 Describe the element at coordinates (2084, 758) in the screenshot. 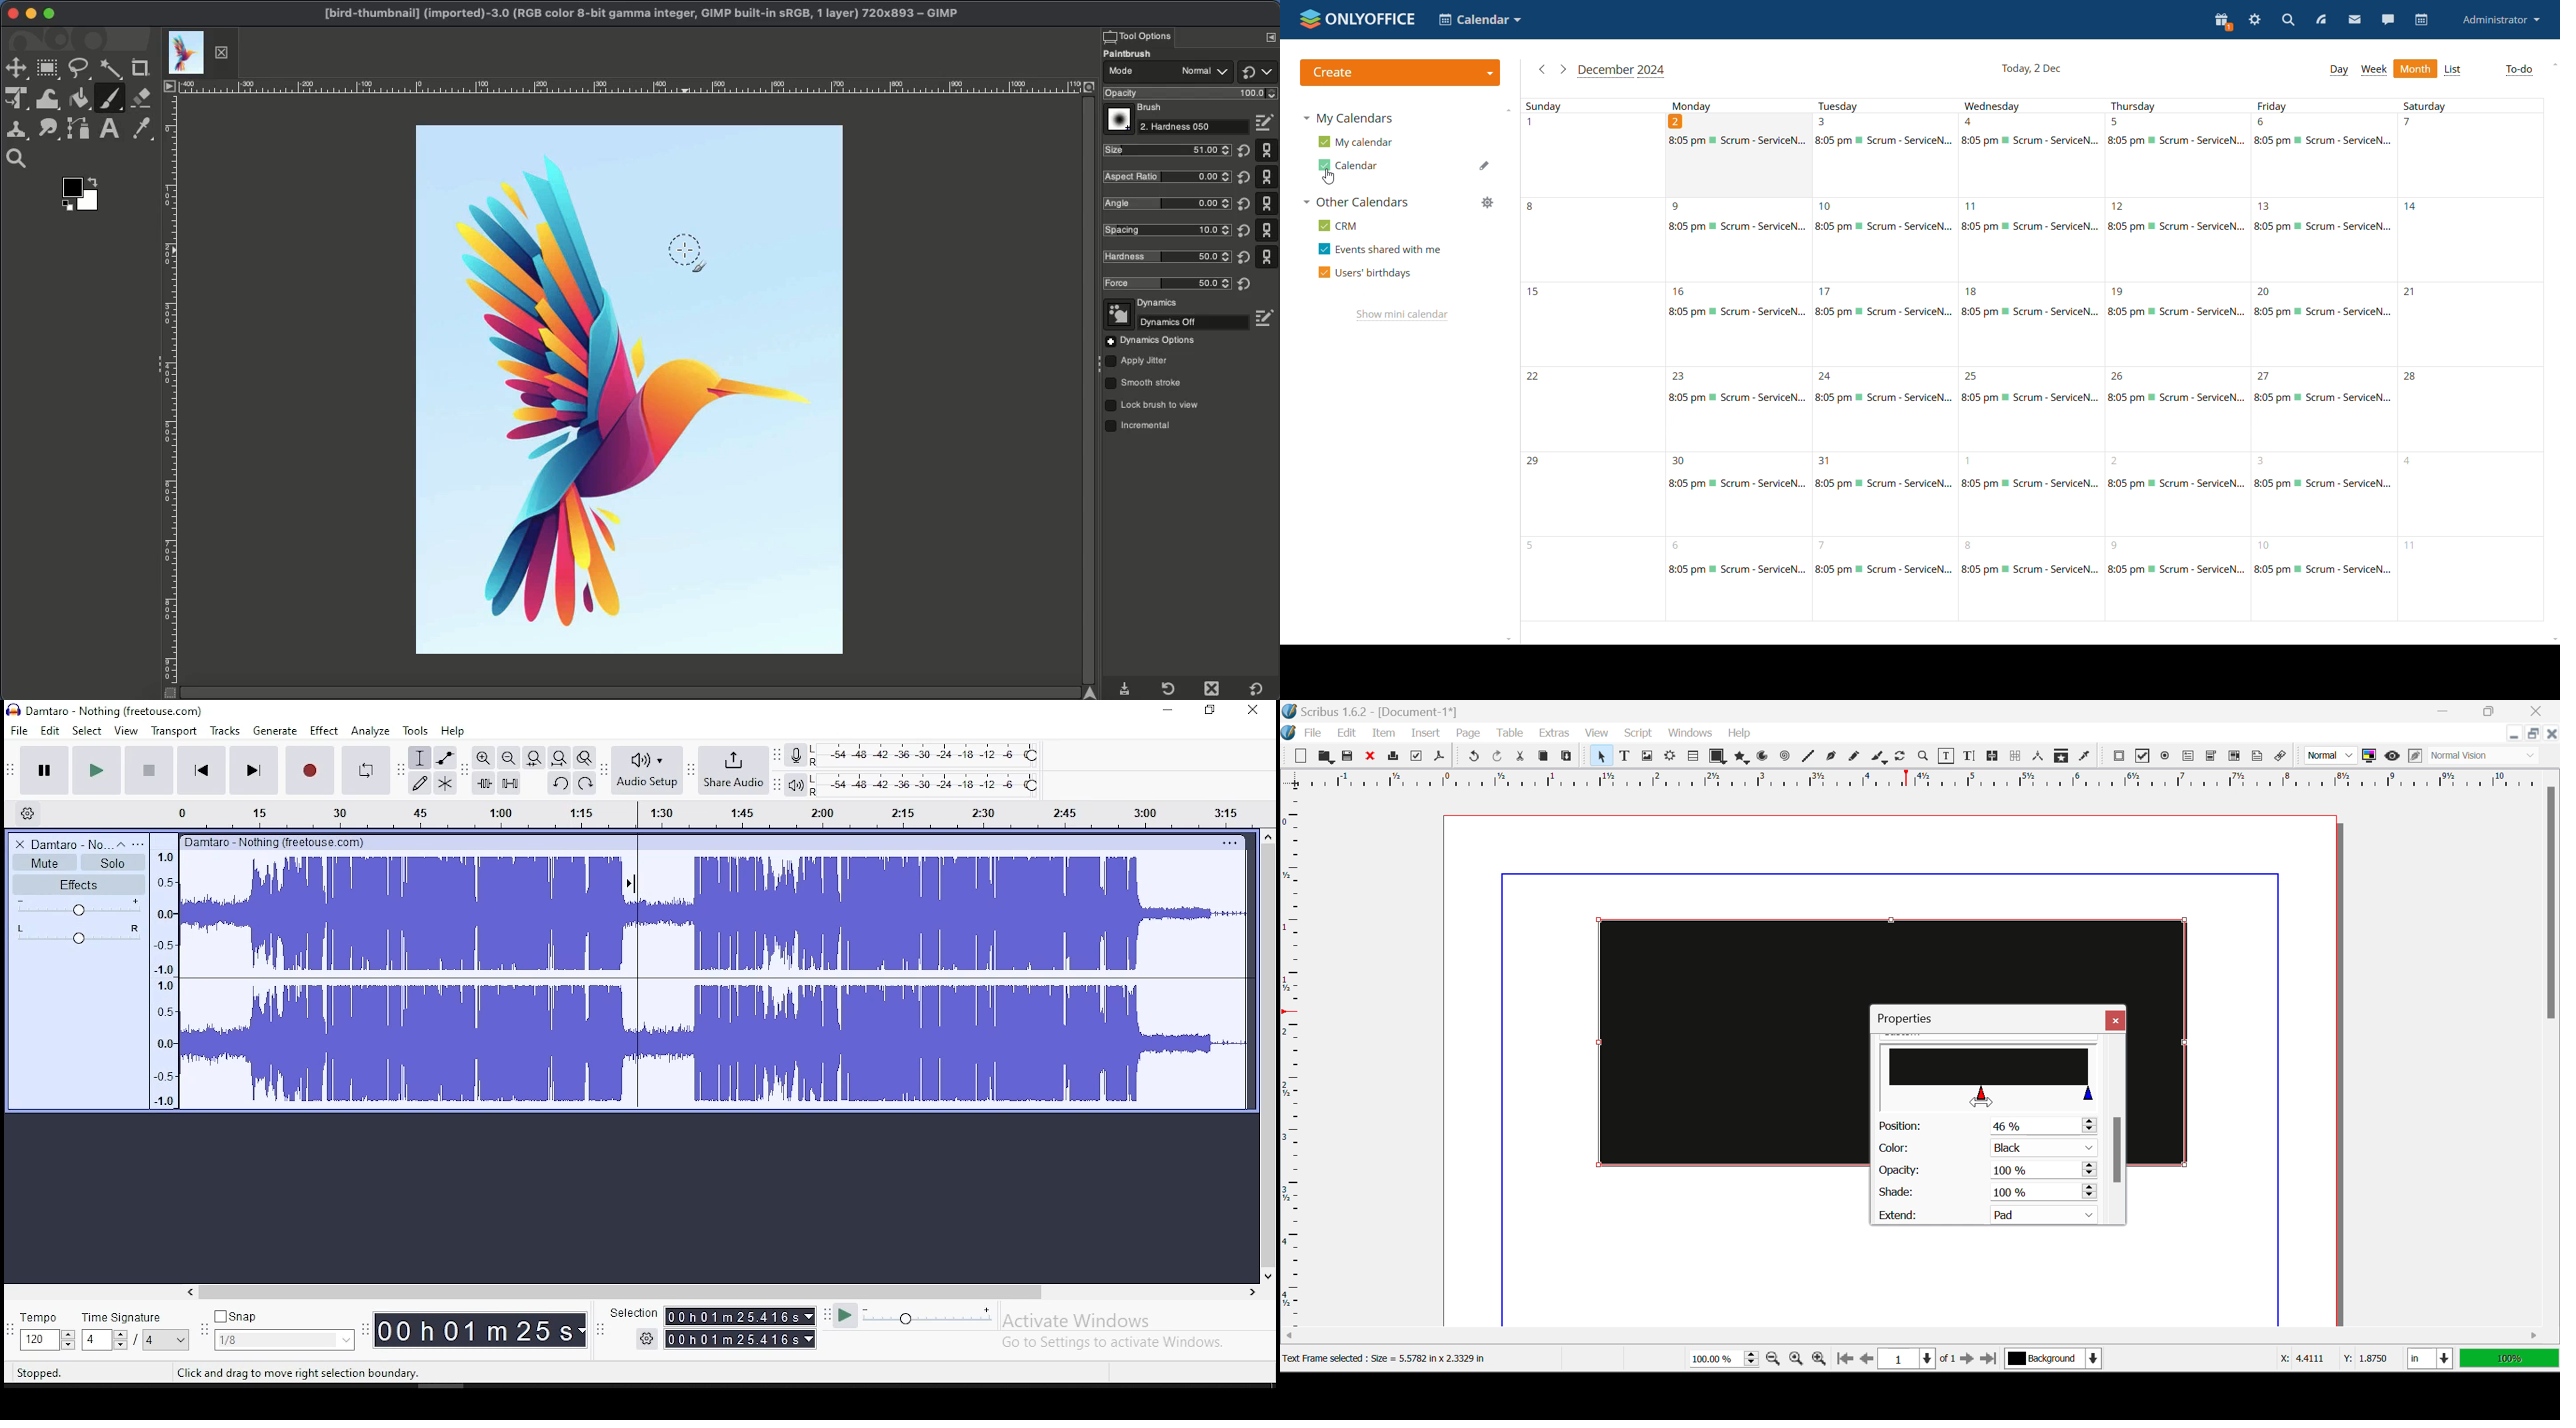

I see `Eyedropper` at that location.